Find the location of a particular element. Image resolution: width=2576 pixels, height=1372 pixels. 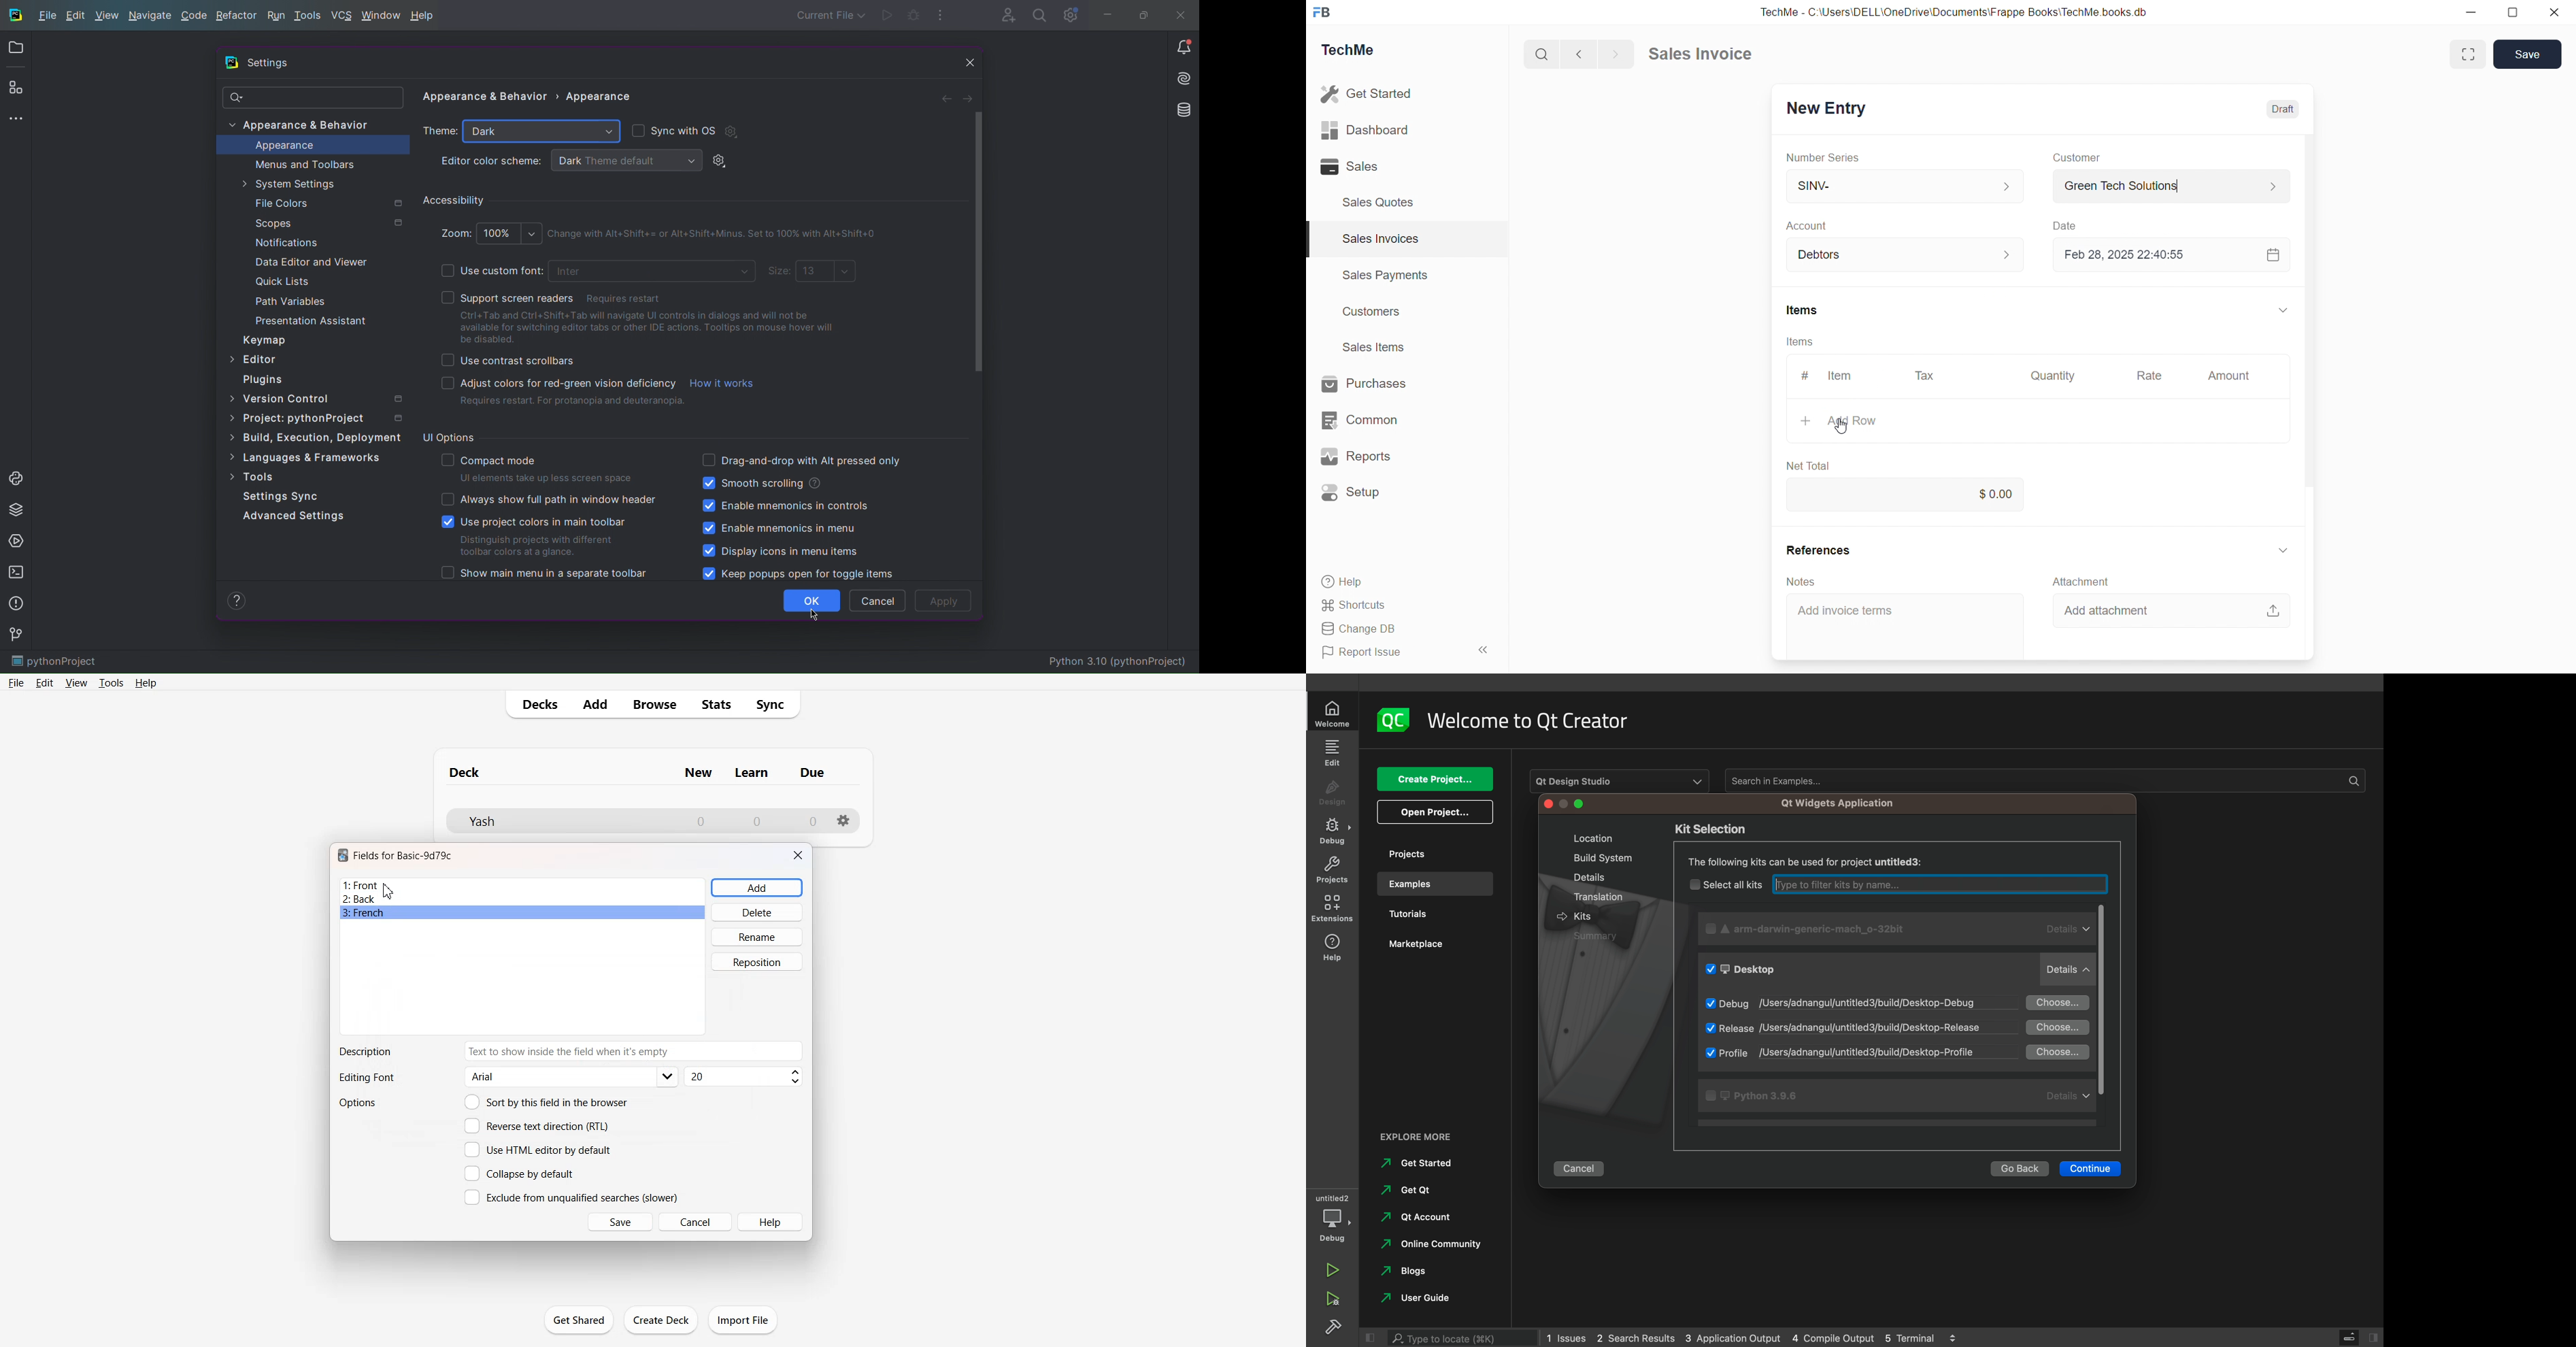

Date is located at coordinates (2064, 225).